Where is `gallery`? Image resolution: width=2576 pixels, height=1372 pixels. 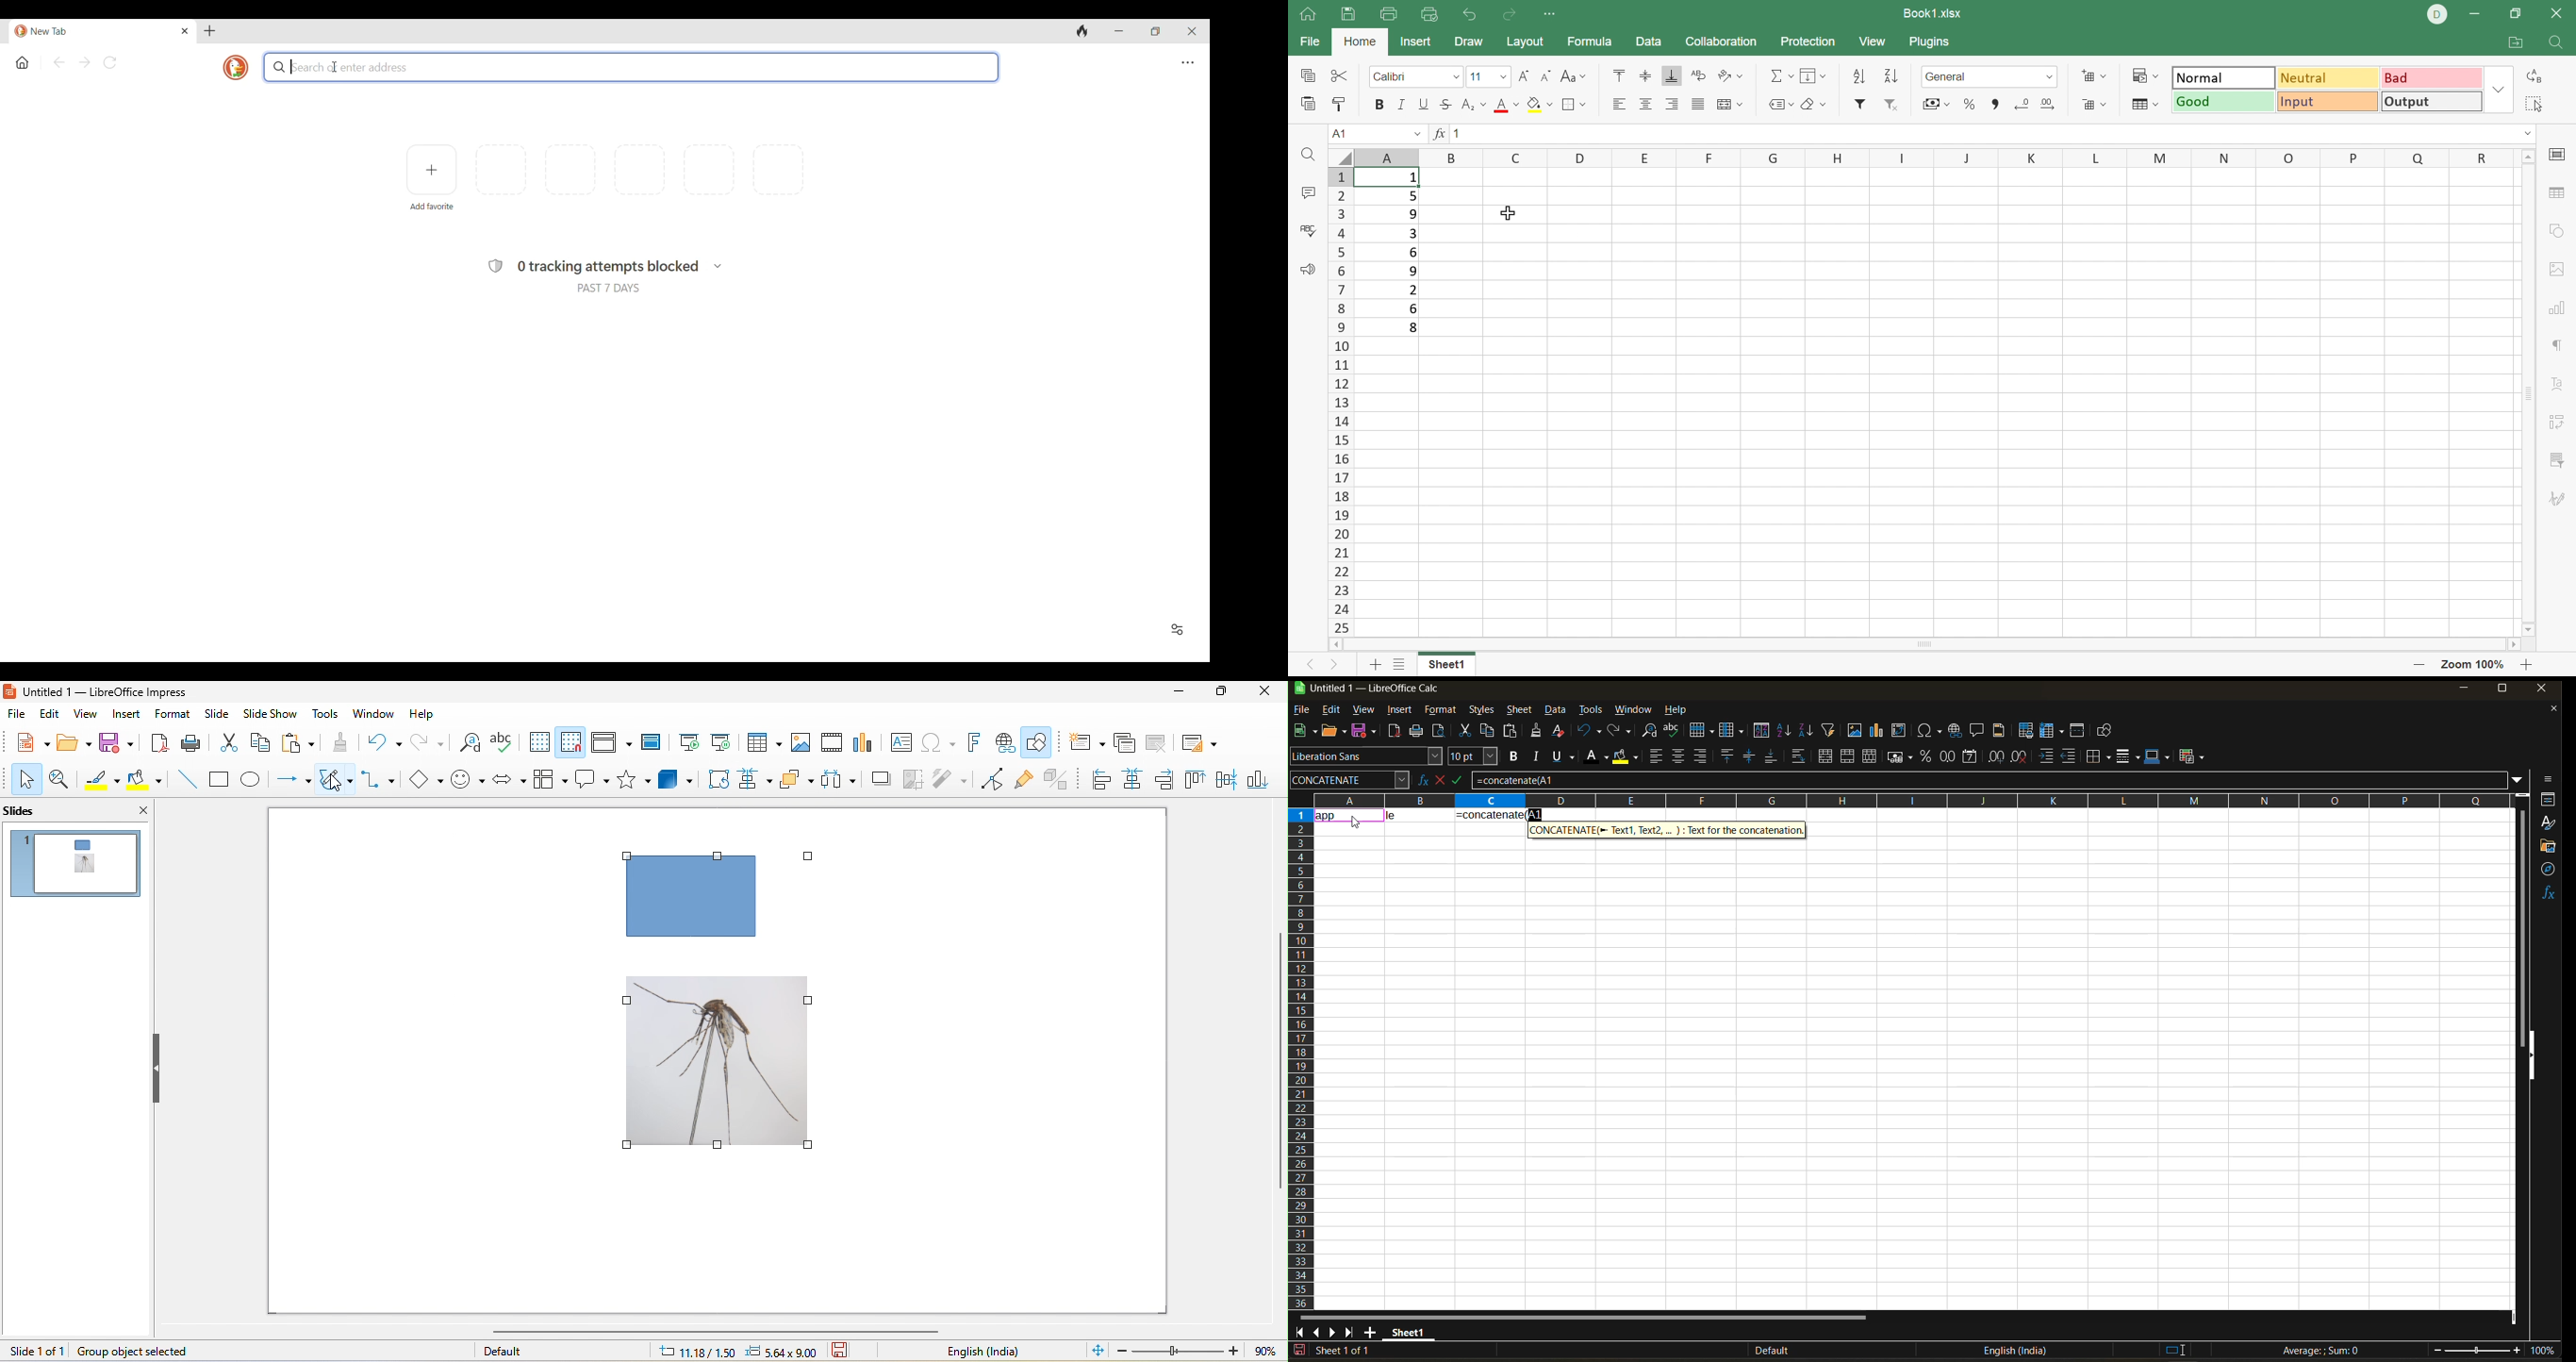
gallery is located at coordinates (2549, 848).